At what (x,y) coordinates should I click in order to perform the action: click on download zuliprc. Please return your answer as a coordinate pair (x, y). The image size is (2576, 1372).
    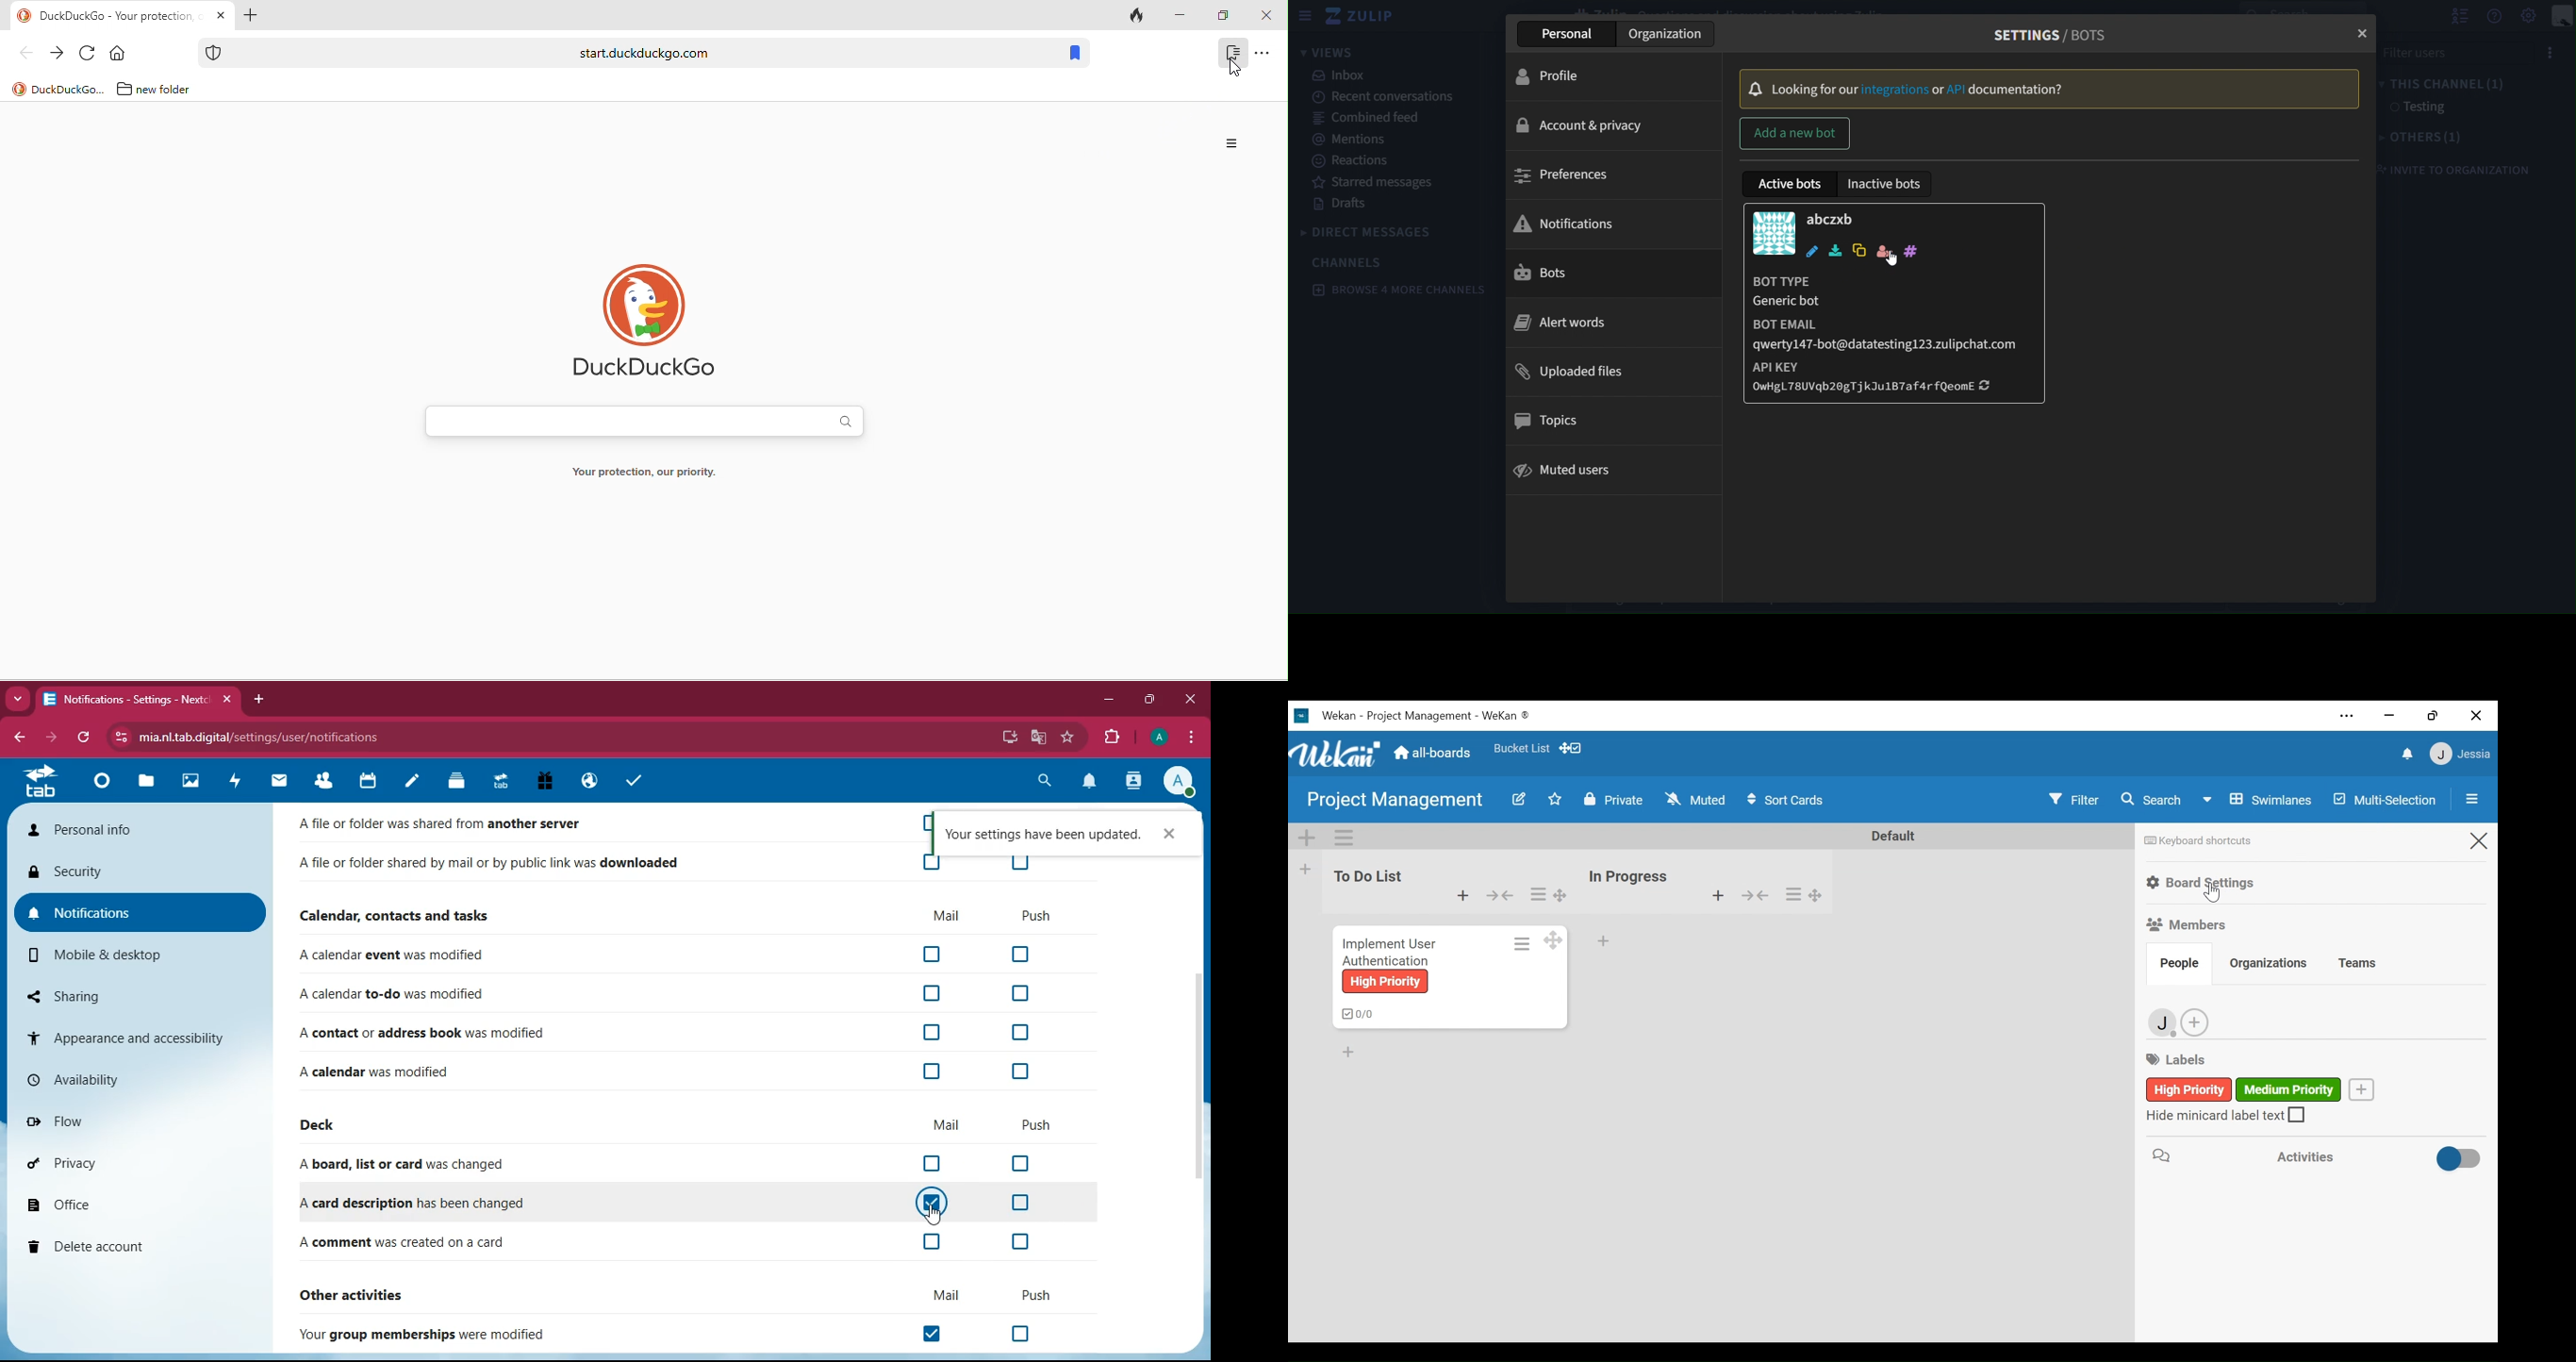
    Looking at the image, I should click on (1836, 251).